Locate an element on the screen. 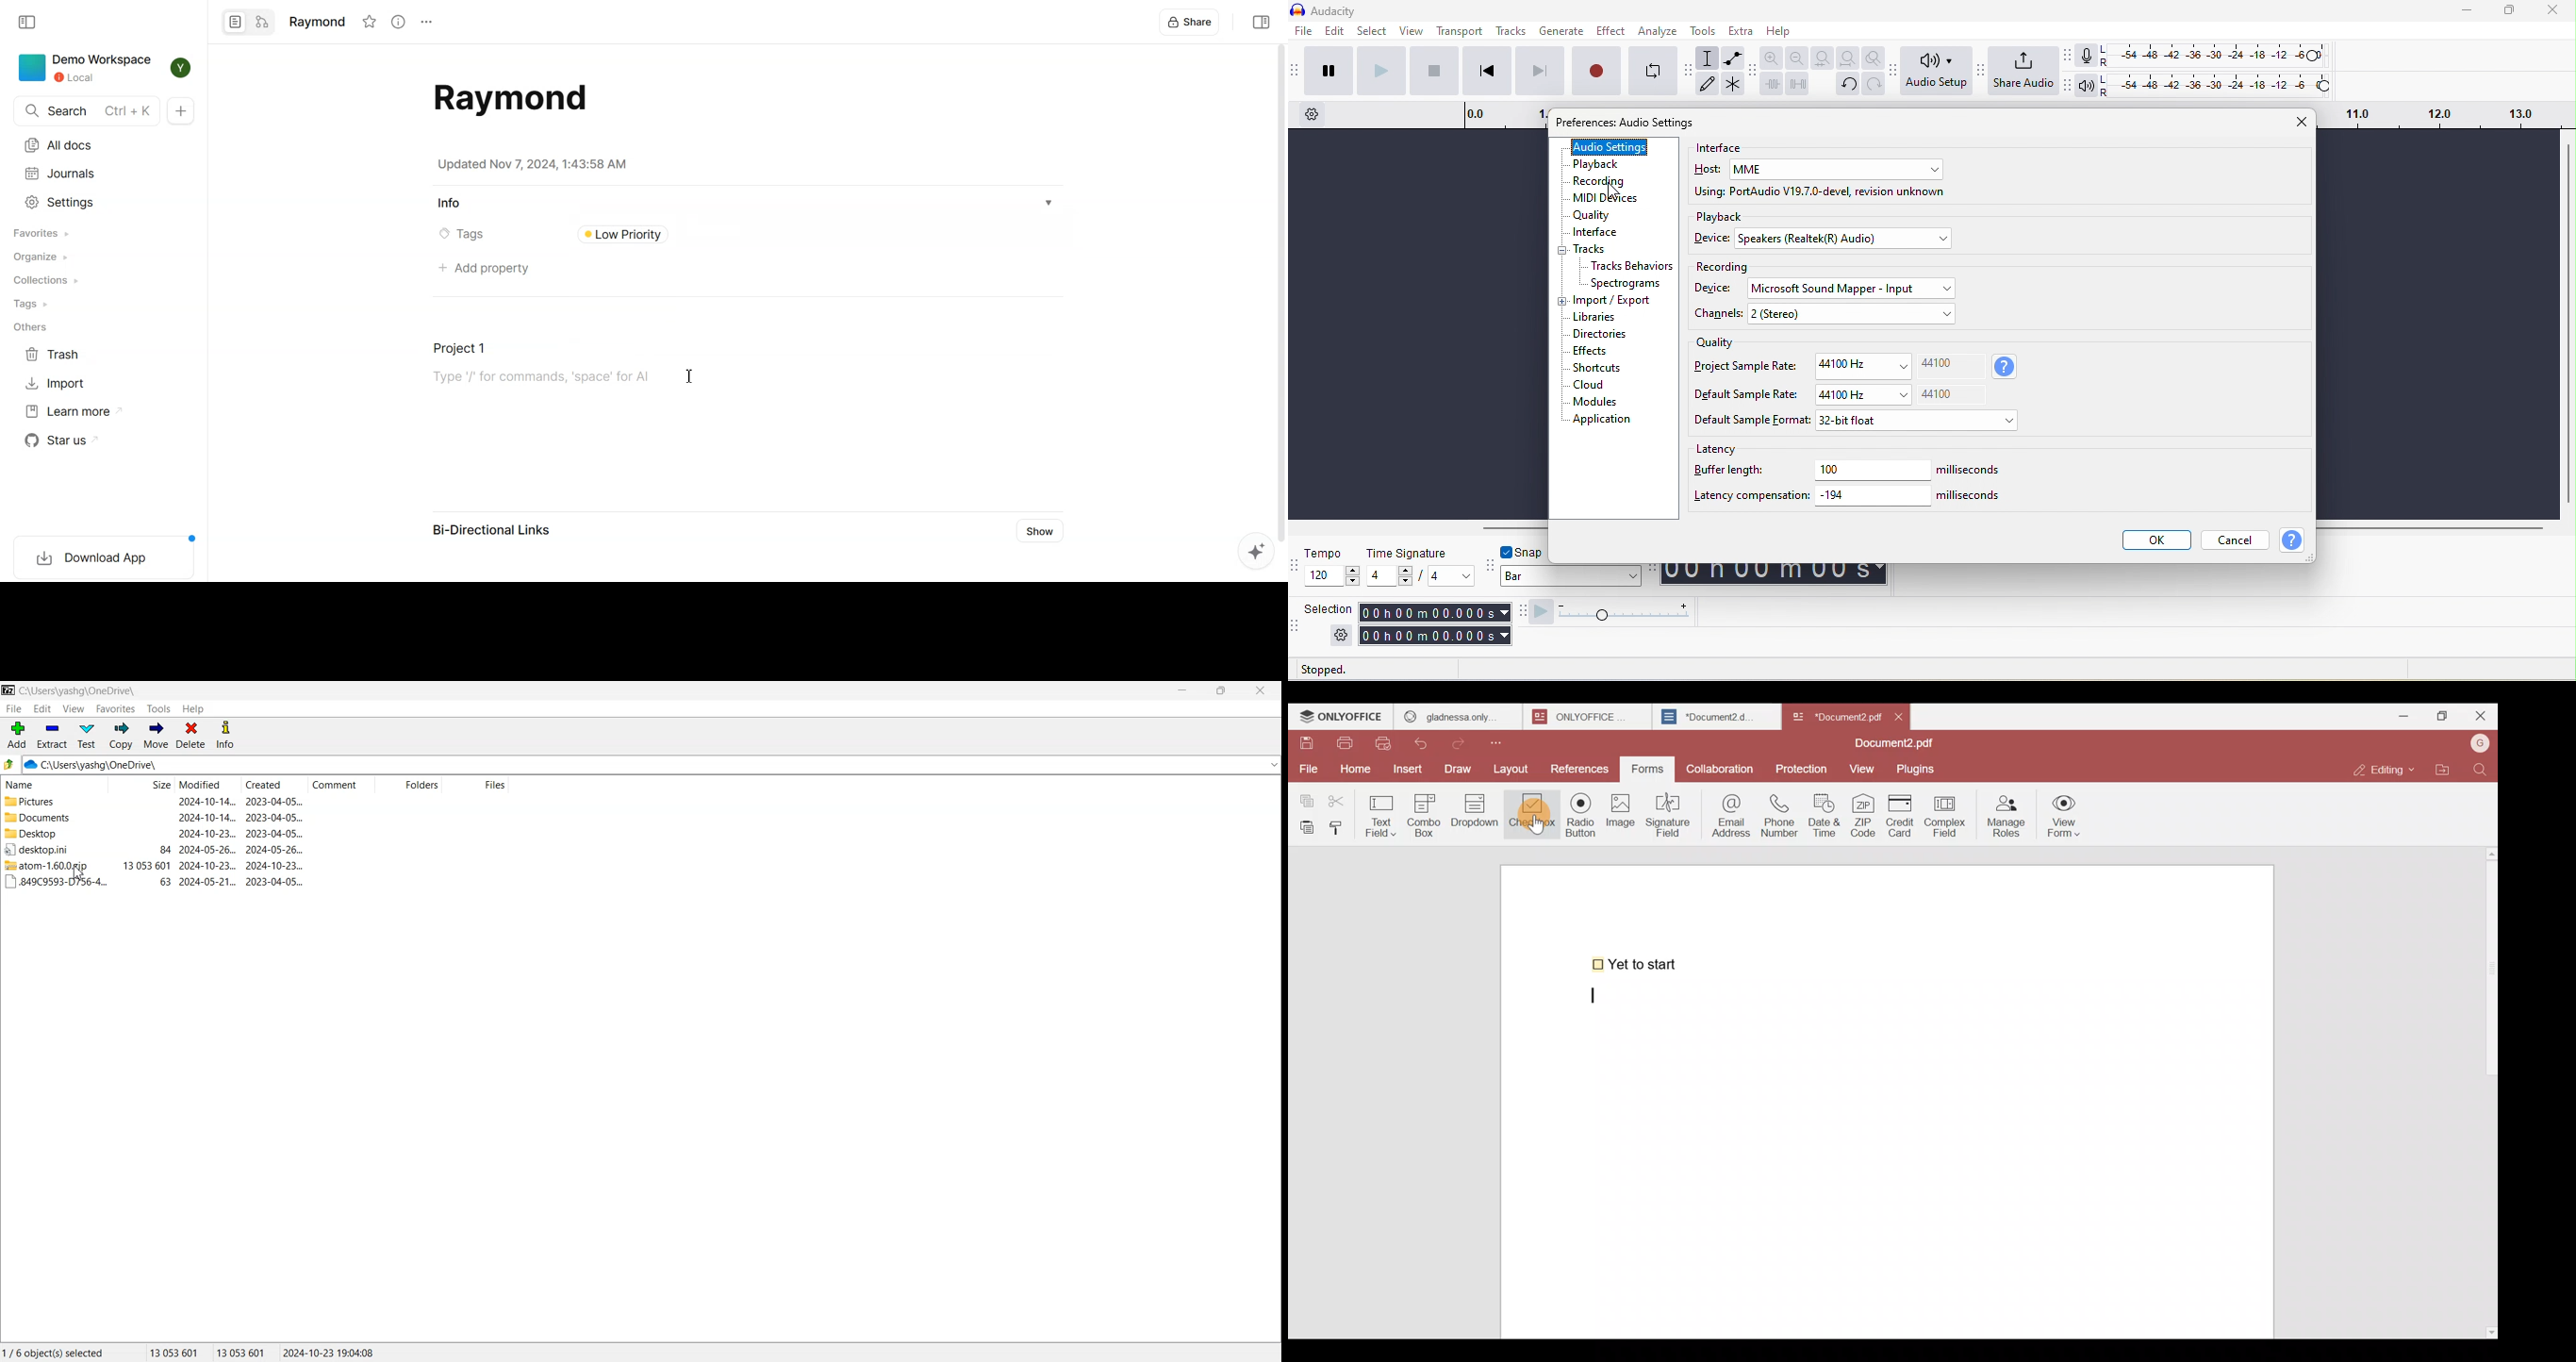  View is located at coordinates (73, 708).